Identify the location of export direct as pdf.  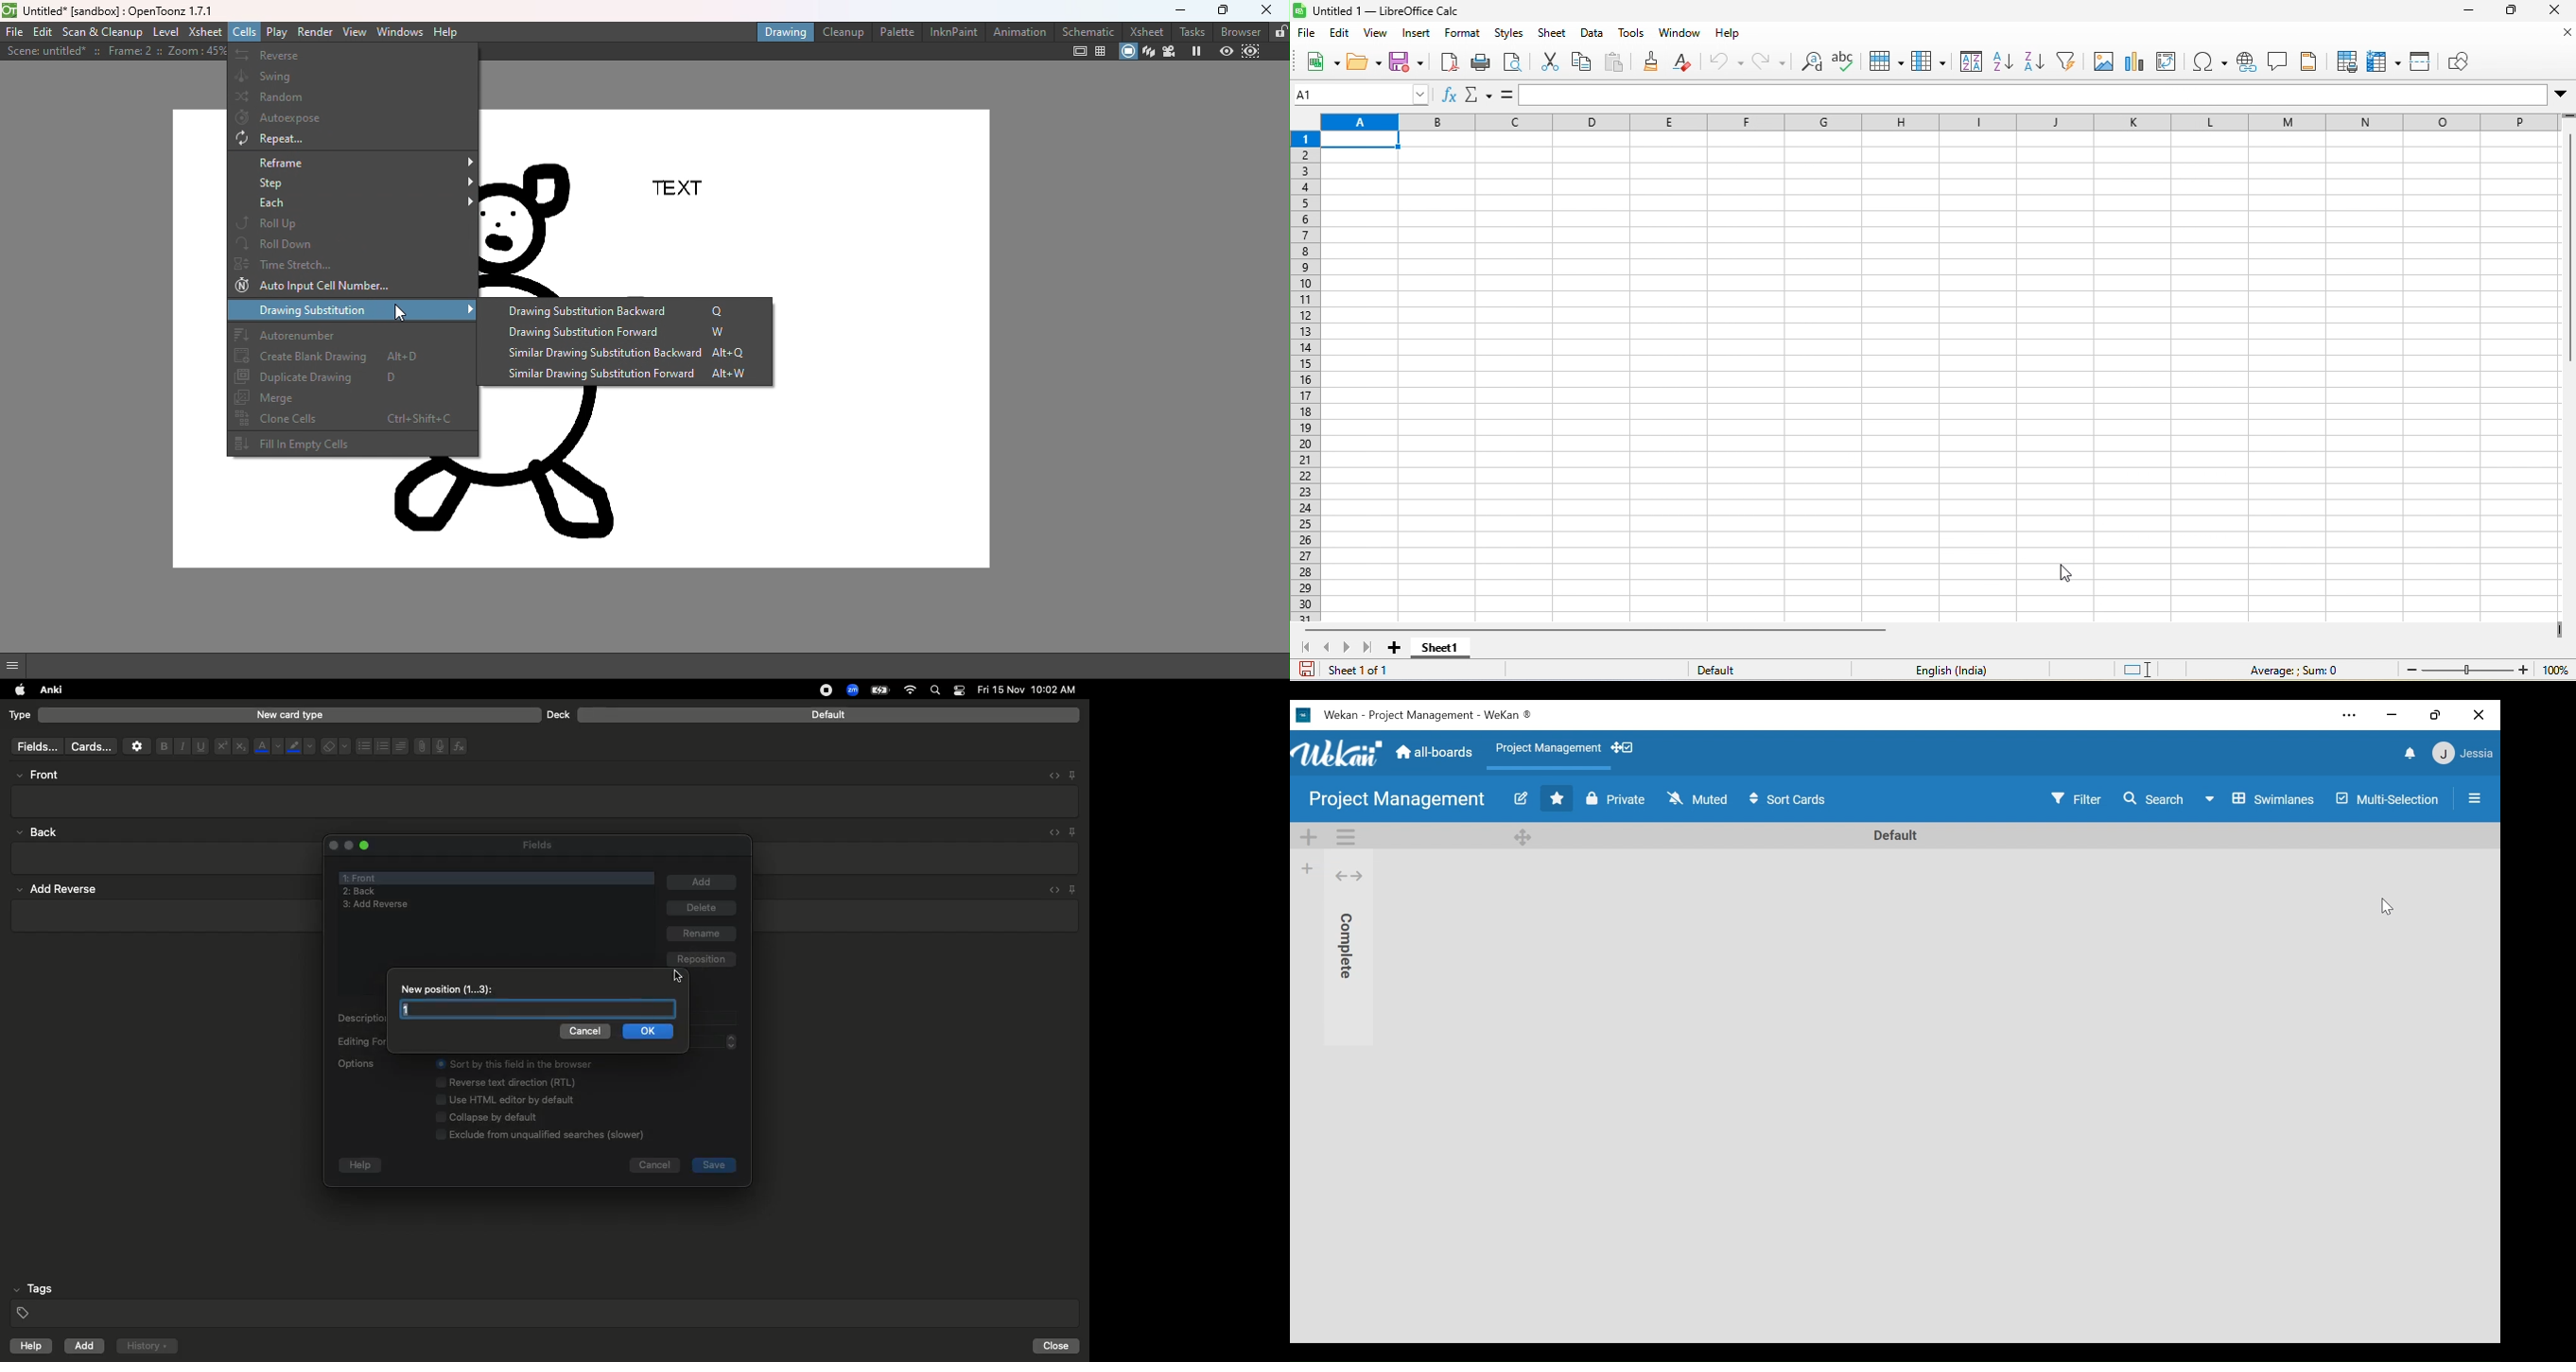
(1445, 66).